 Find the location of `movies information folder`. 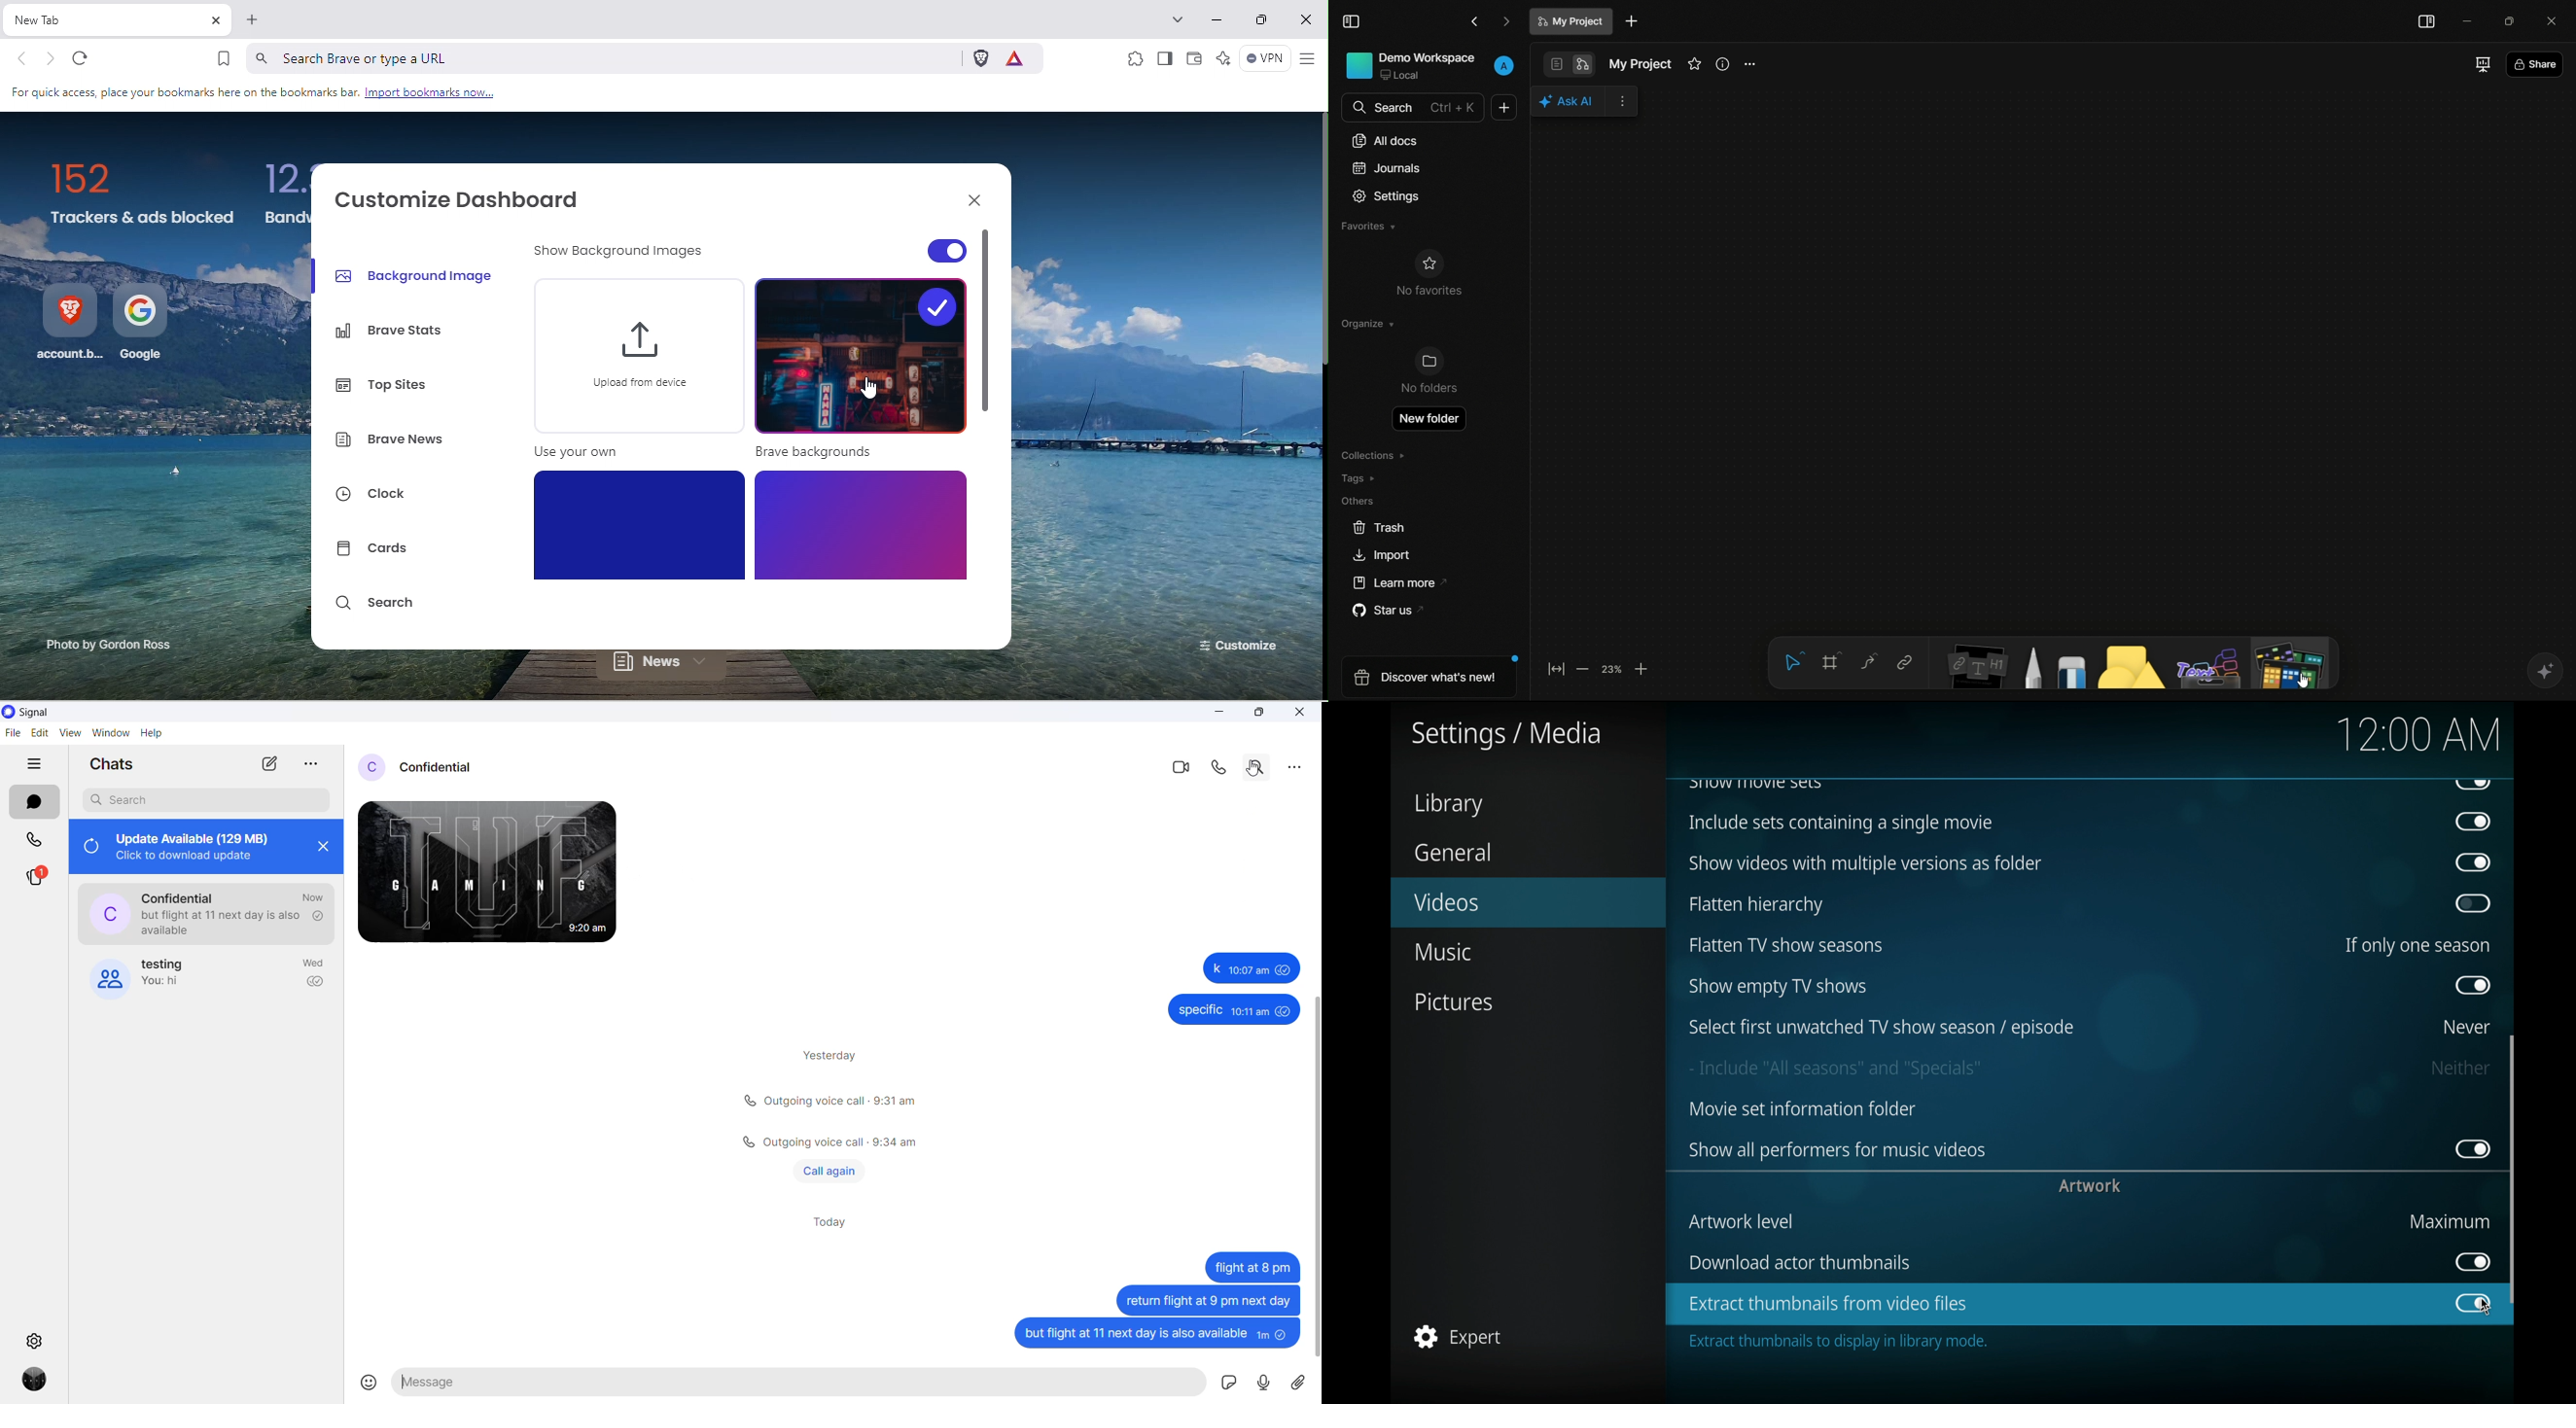

movies information folder is located at coordinates (1801, 1110).